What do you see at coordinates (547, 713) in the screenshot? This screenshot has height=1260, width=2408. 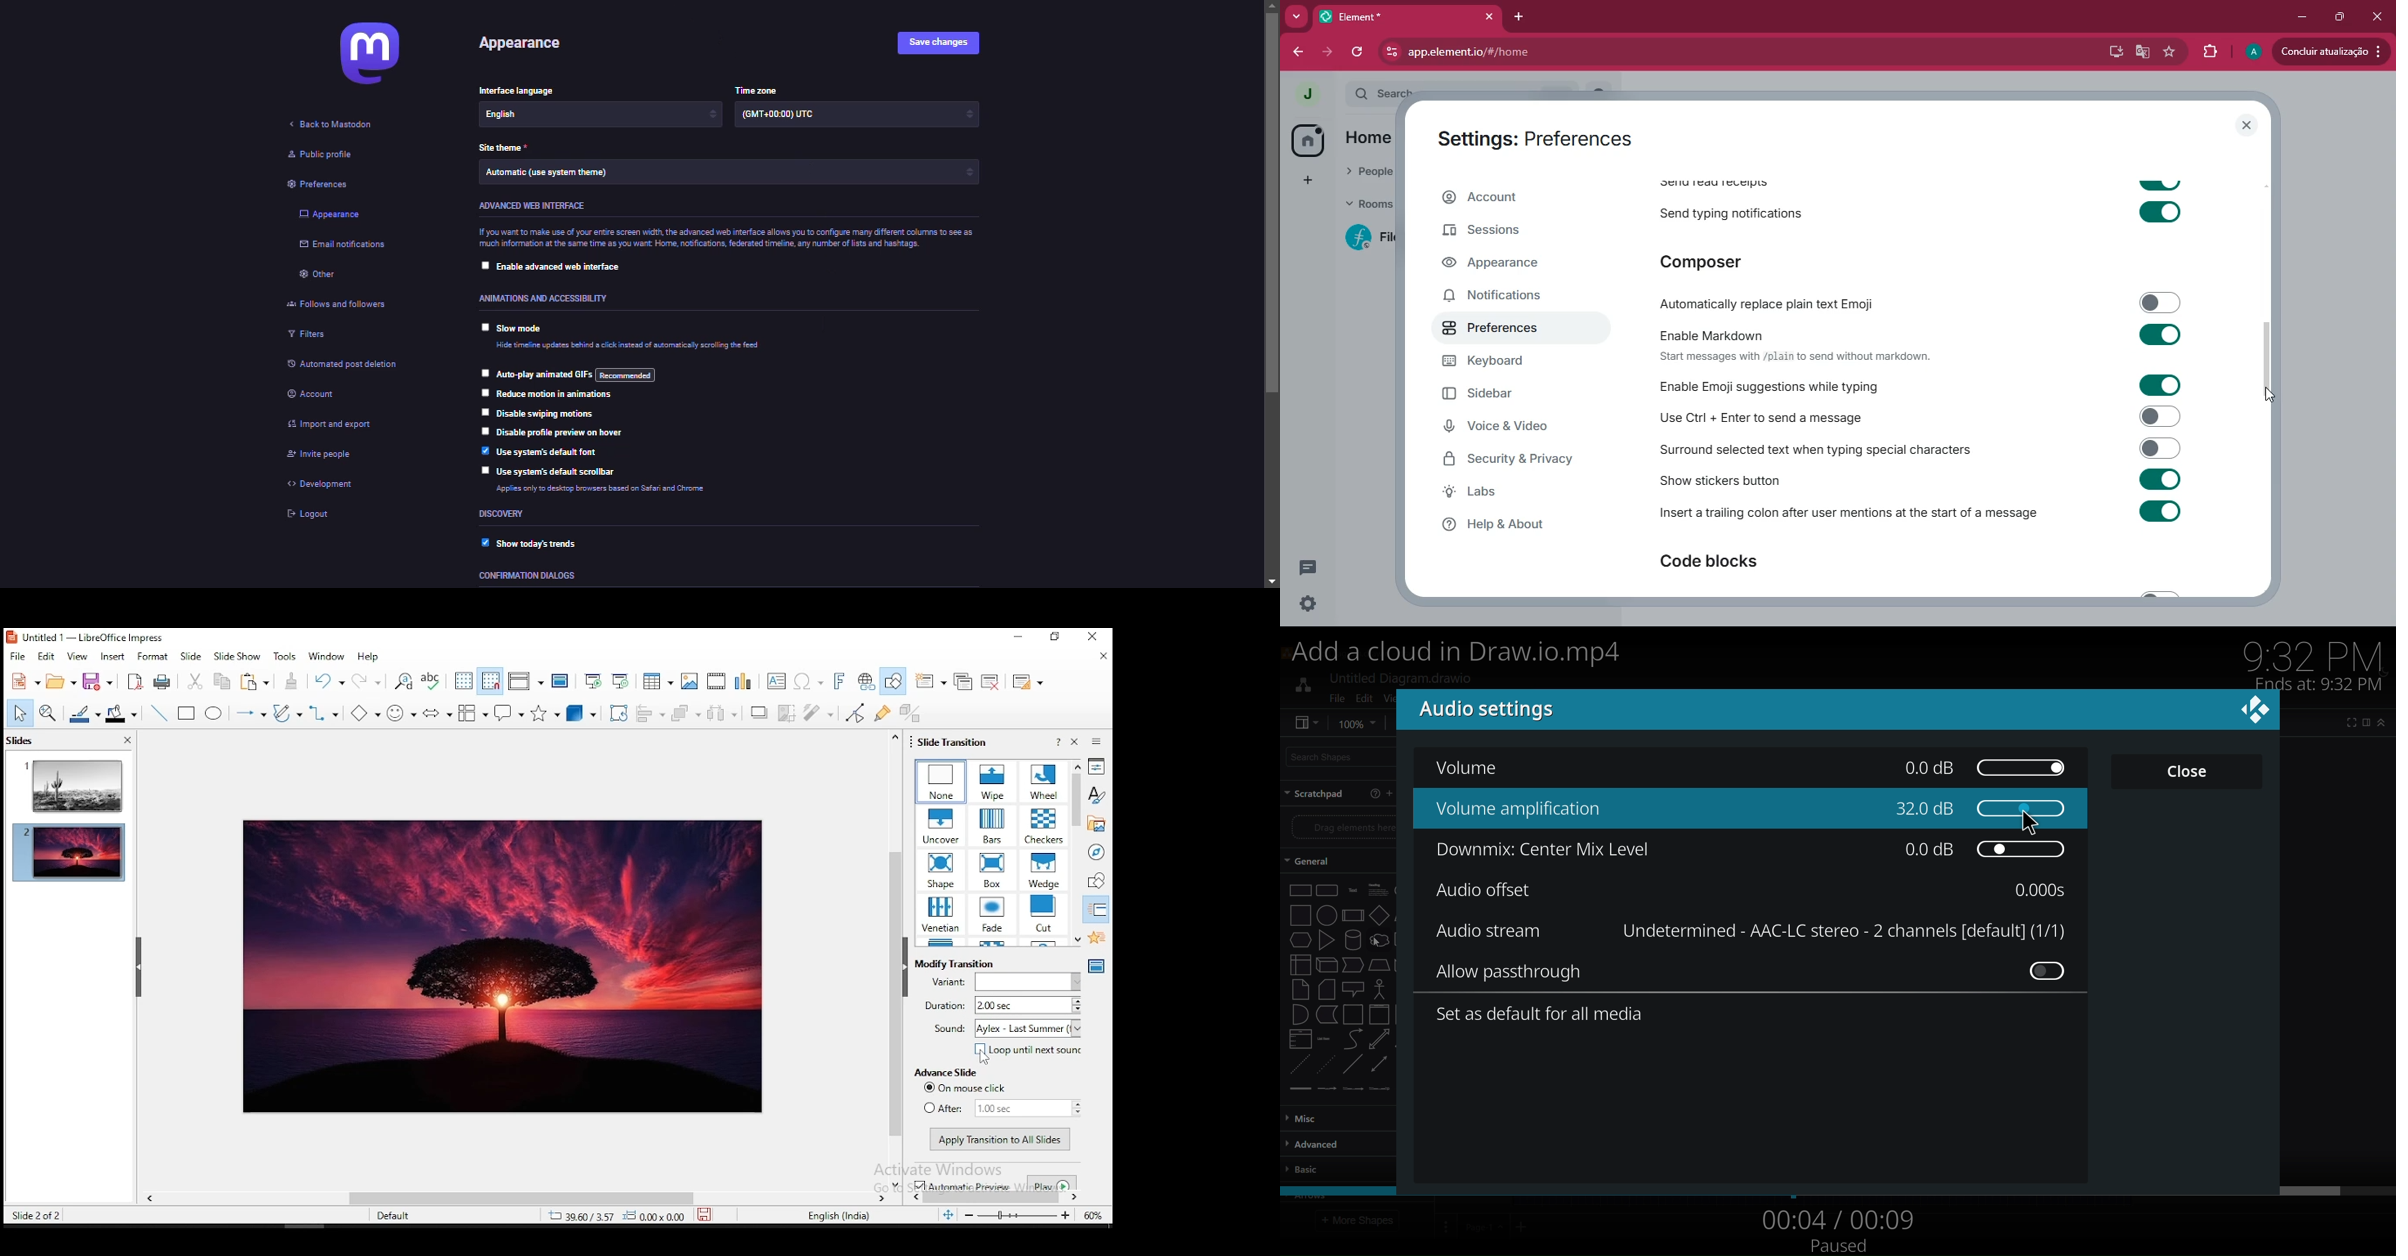 I see `stars and banners` at bounding box center [547, 713].